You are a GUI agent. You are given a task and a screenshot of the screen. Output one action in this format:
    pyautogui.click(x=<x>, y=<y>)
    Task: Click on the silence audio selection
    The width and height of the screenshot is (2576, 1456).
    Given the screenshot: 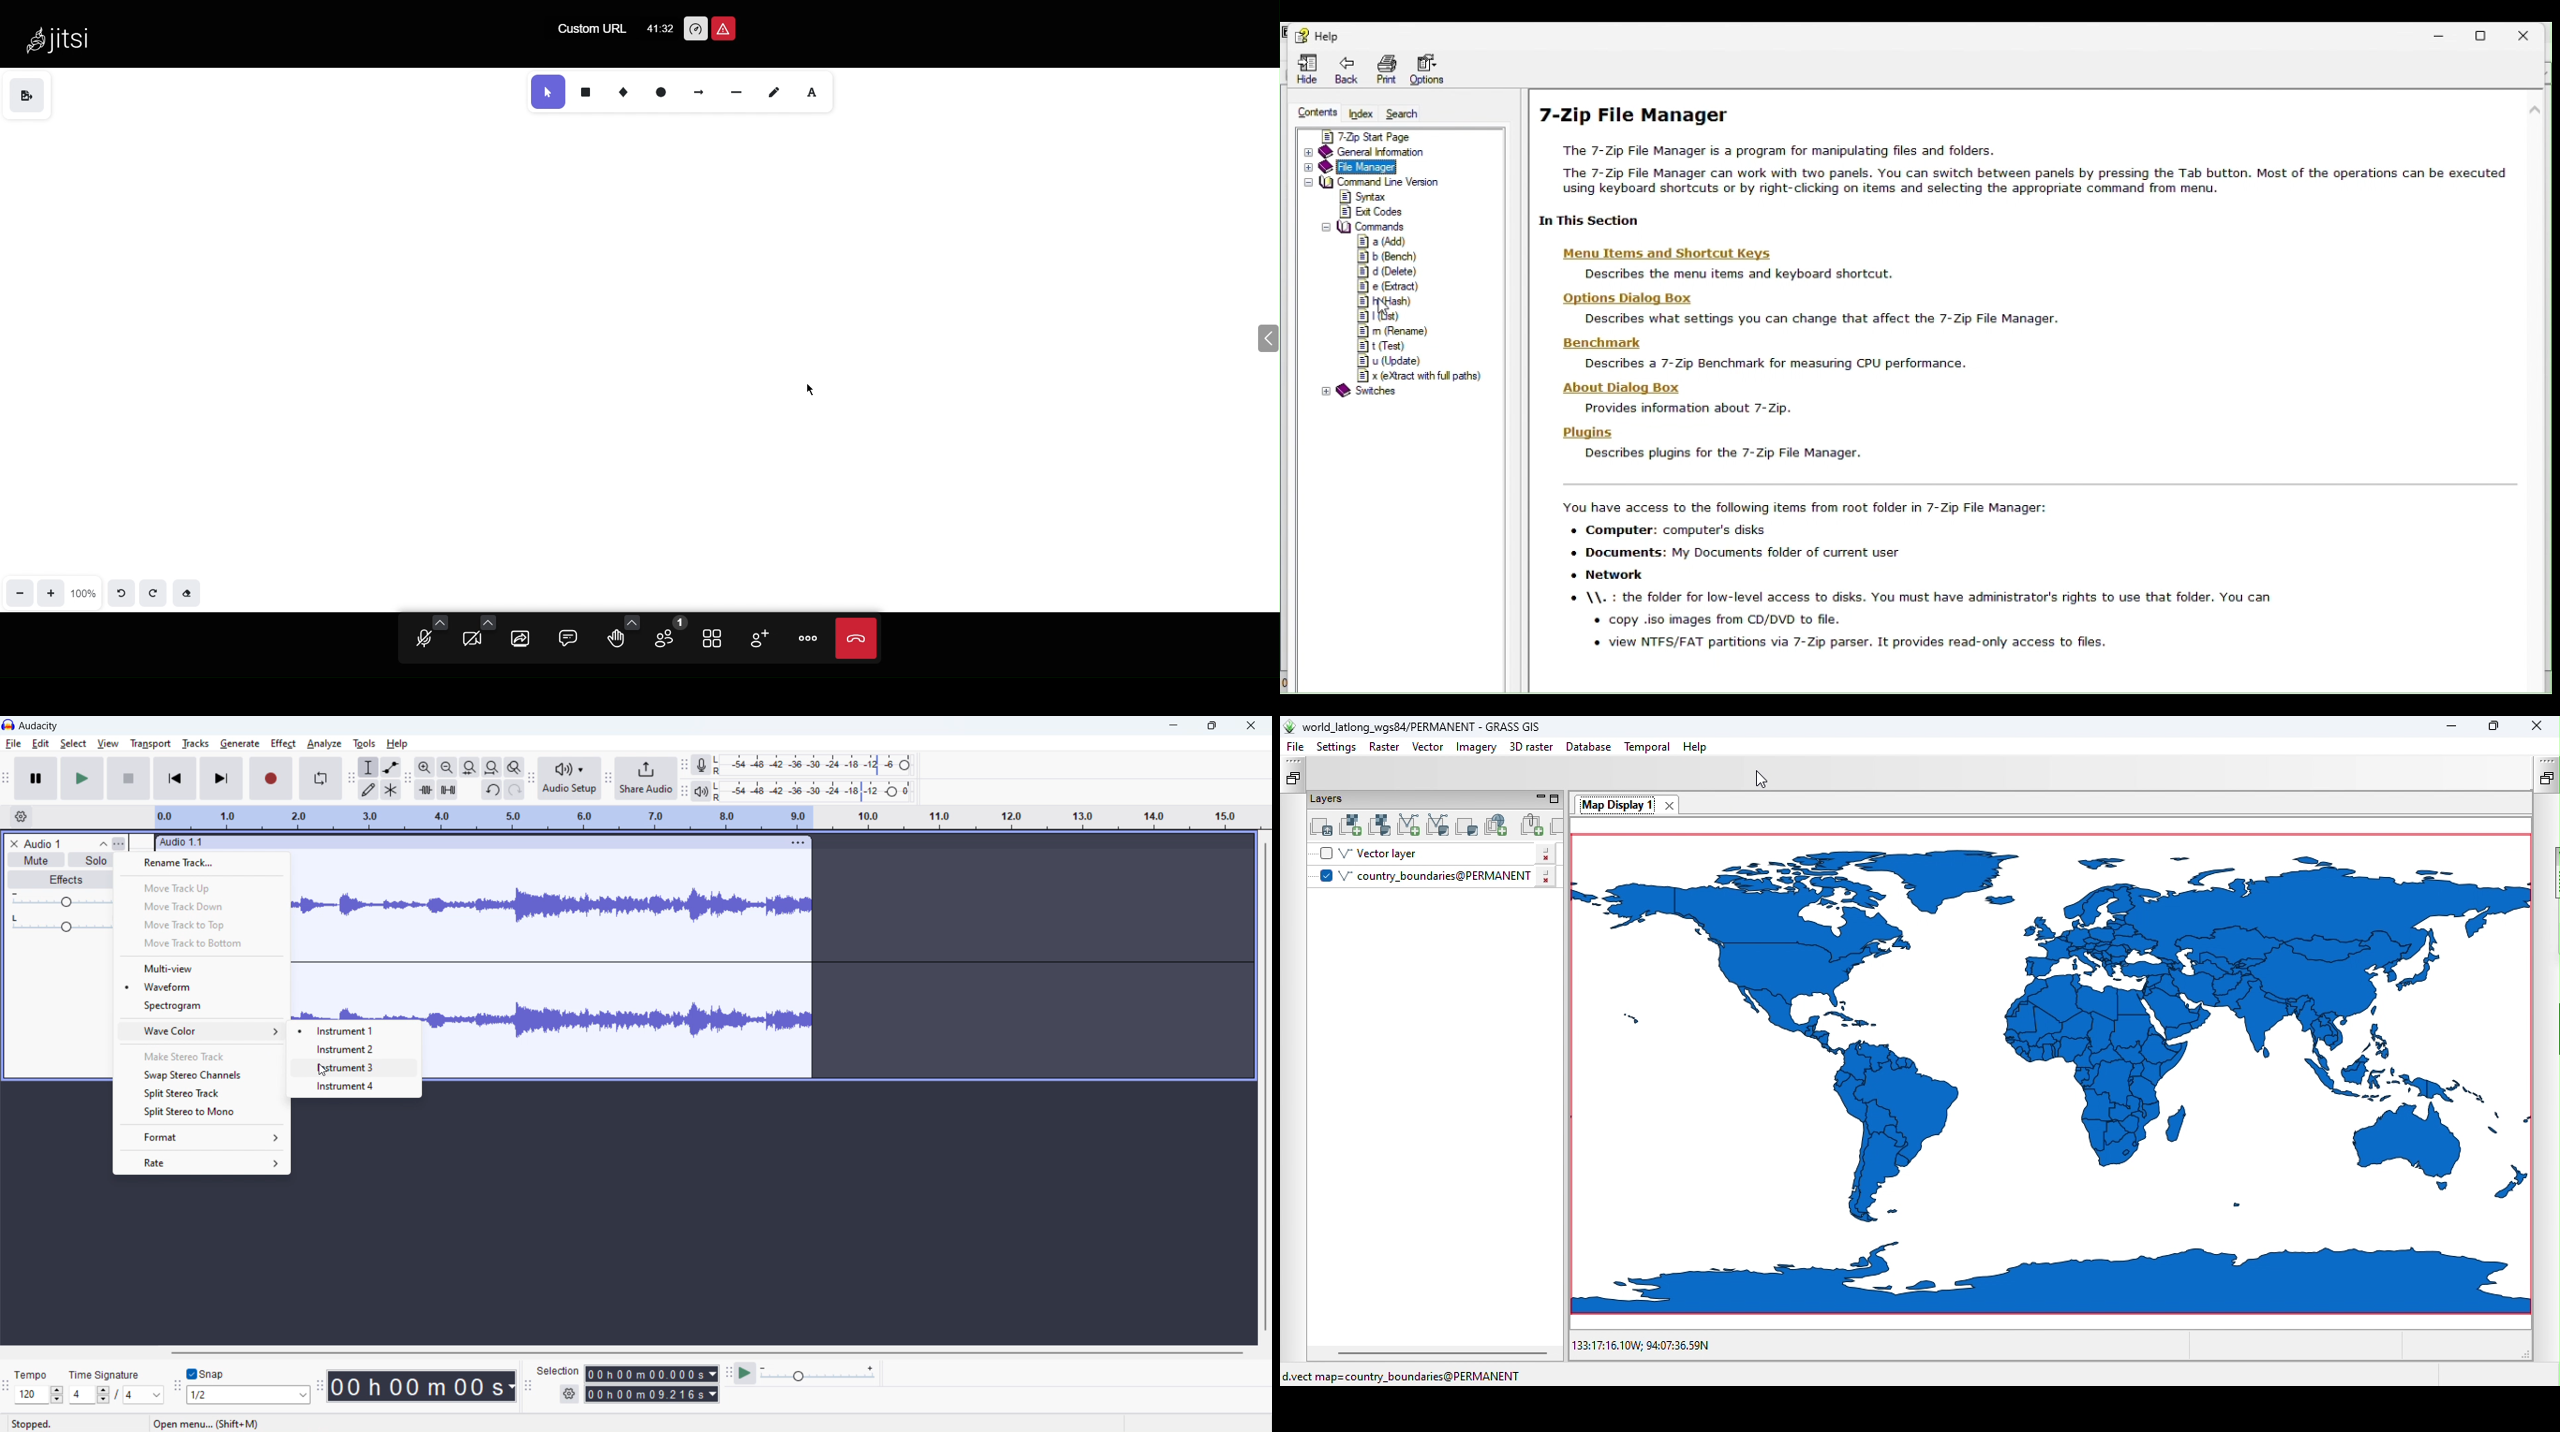 What is the action you would take?
    pyautogui.click(x=448, y=790)
    